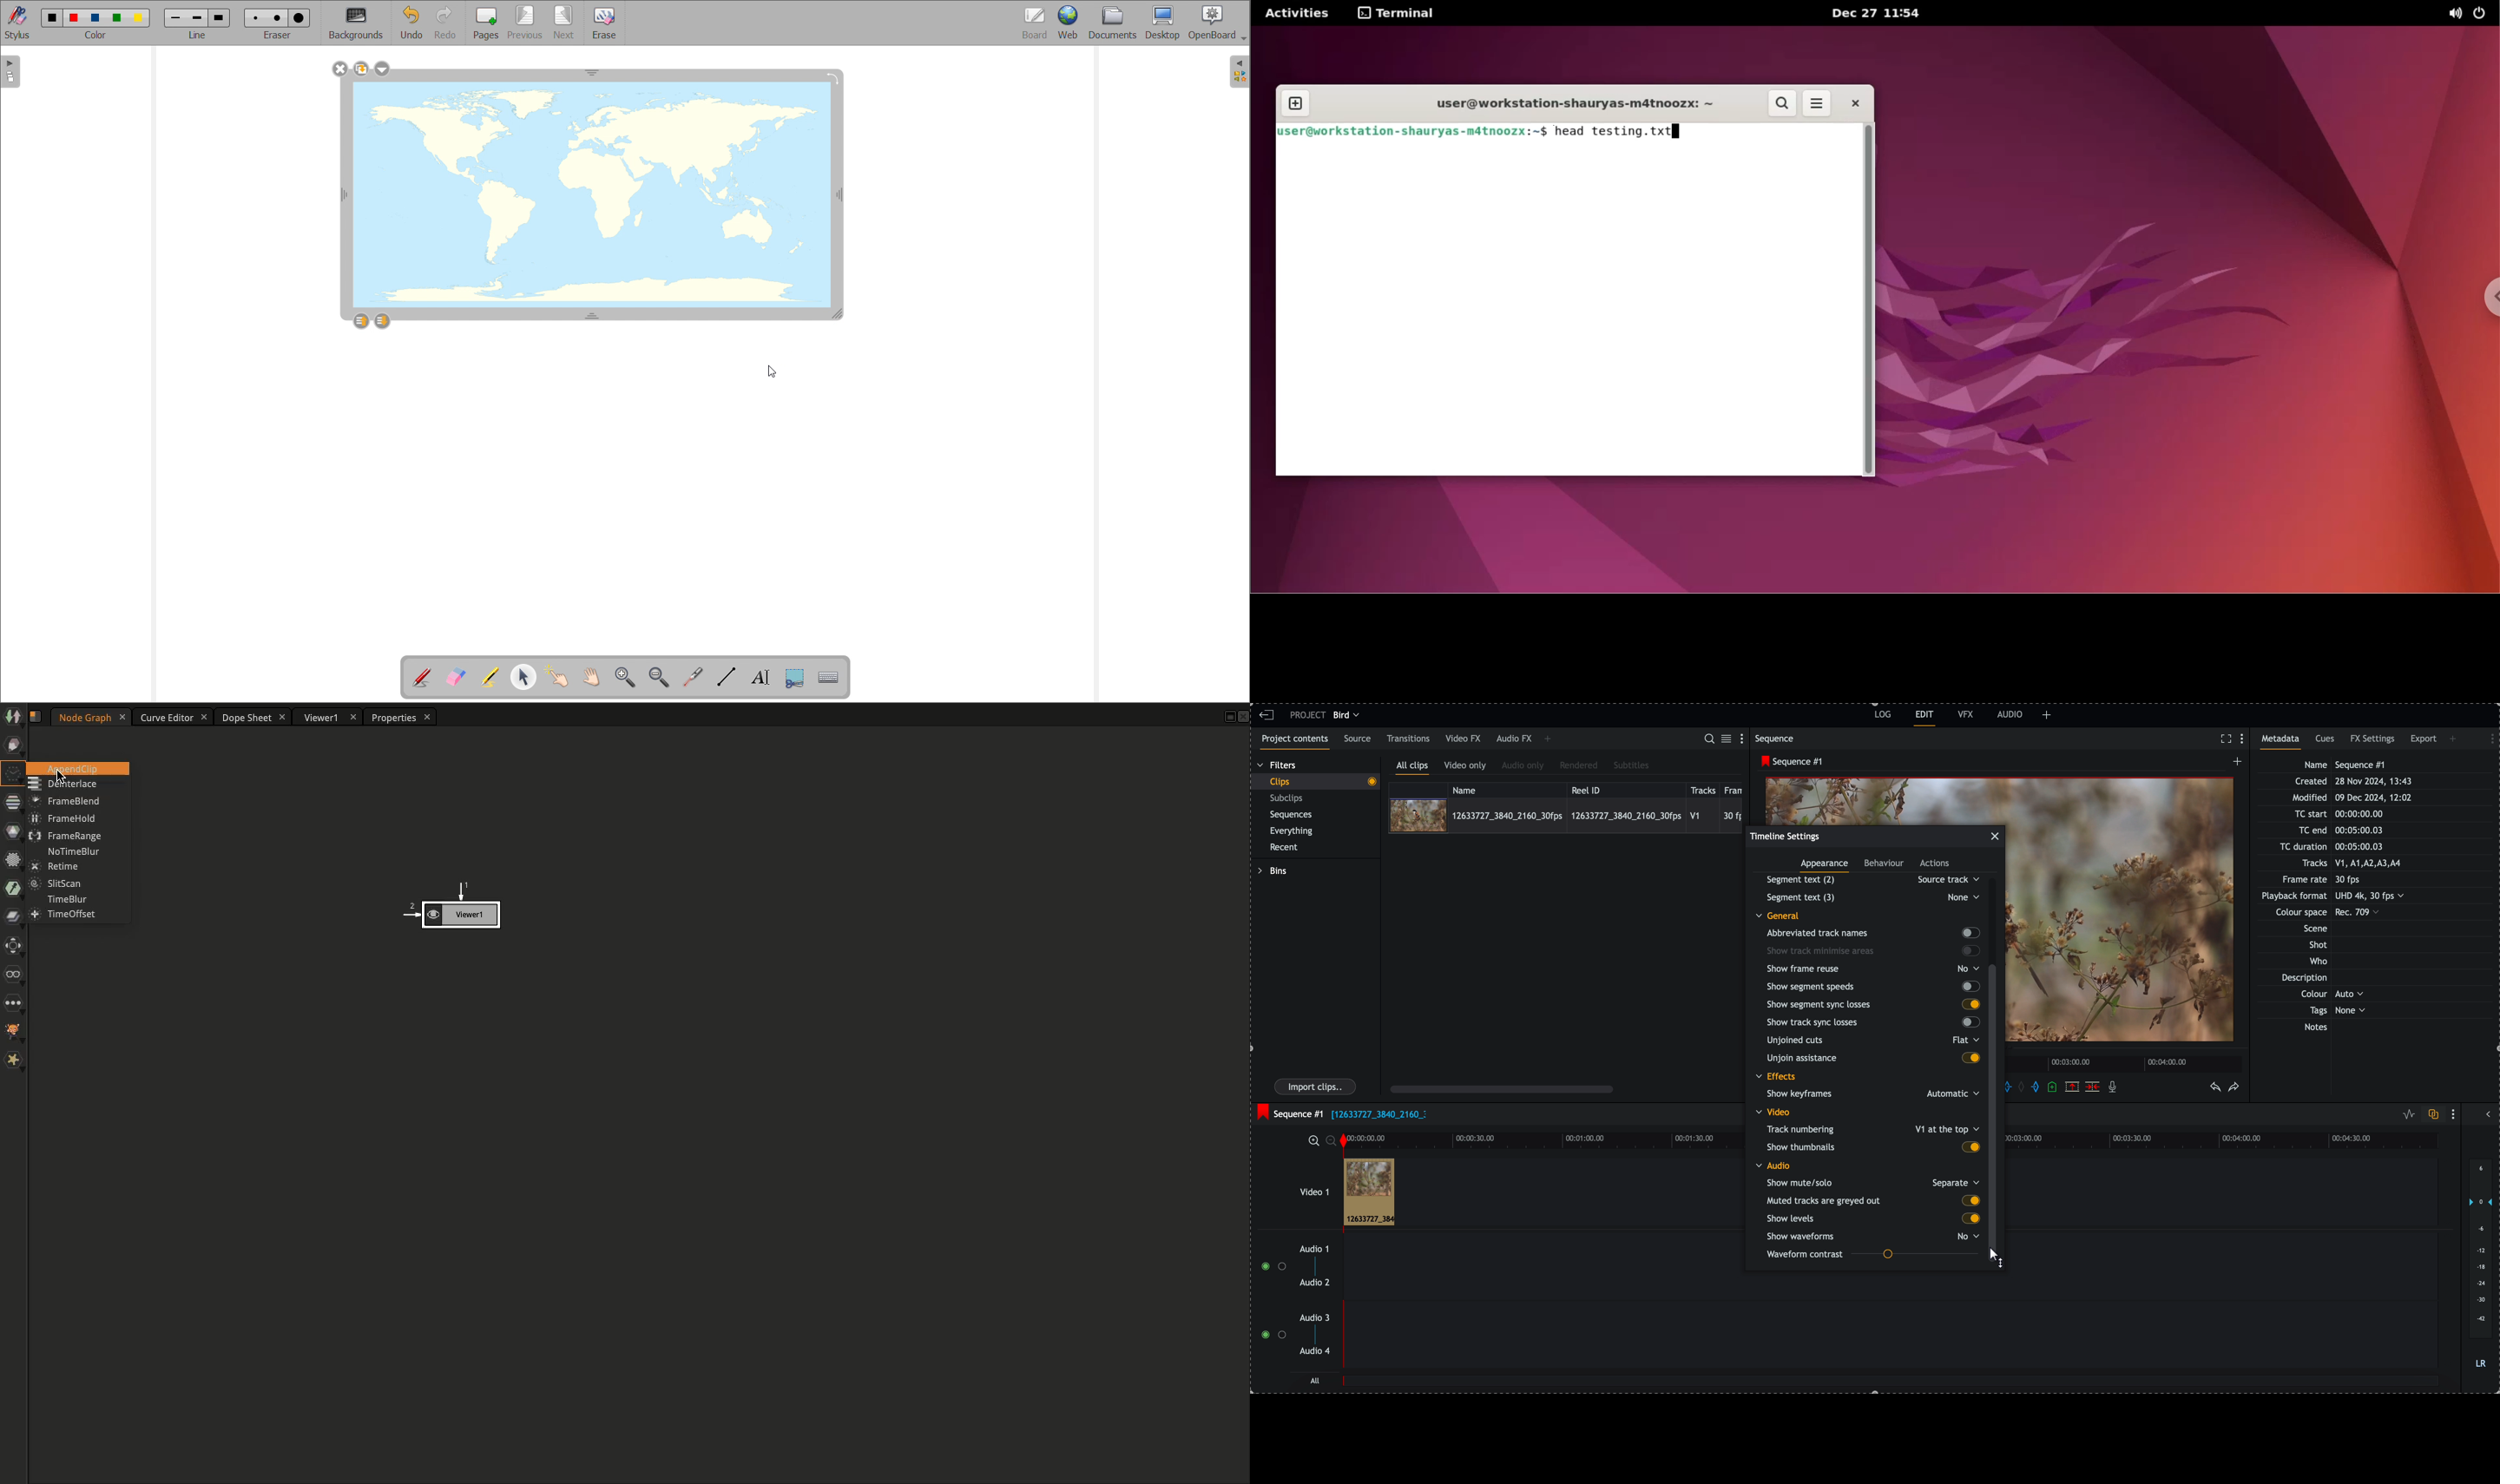 This screenshot has width=2520, height=1484. I want to click on name, so click(1507, 789).